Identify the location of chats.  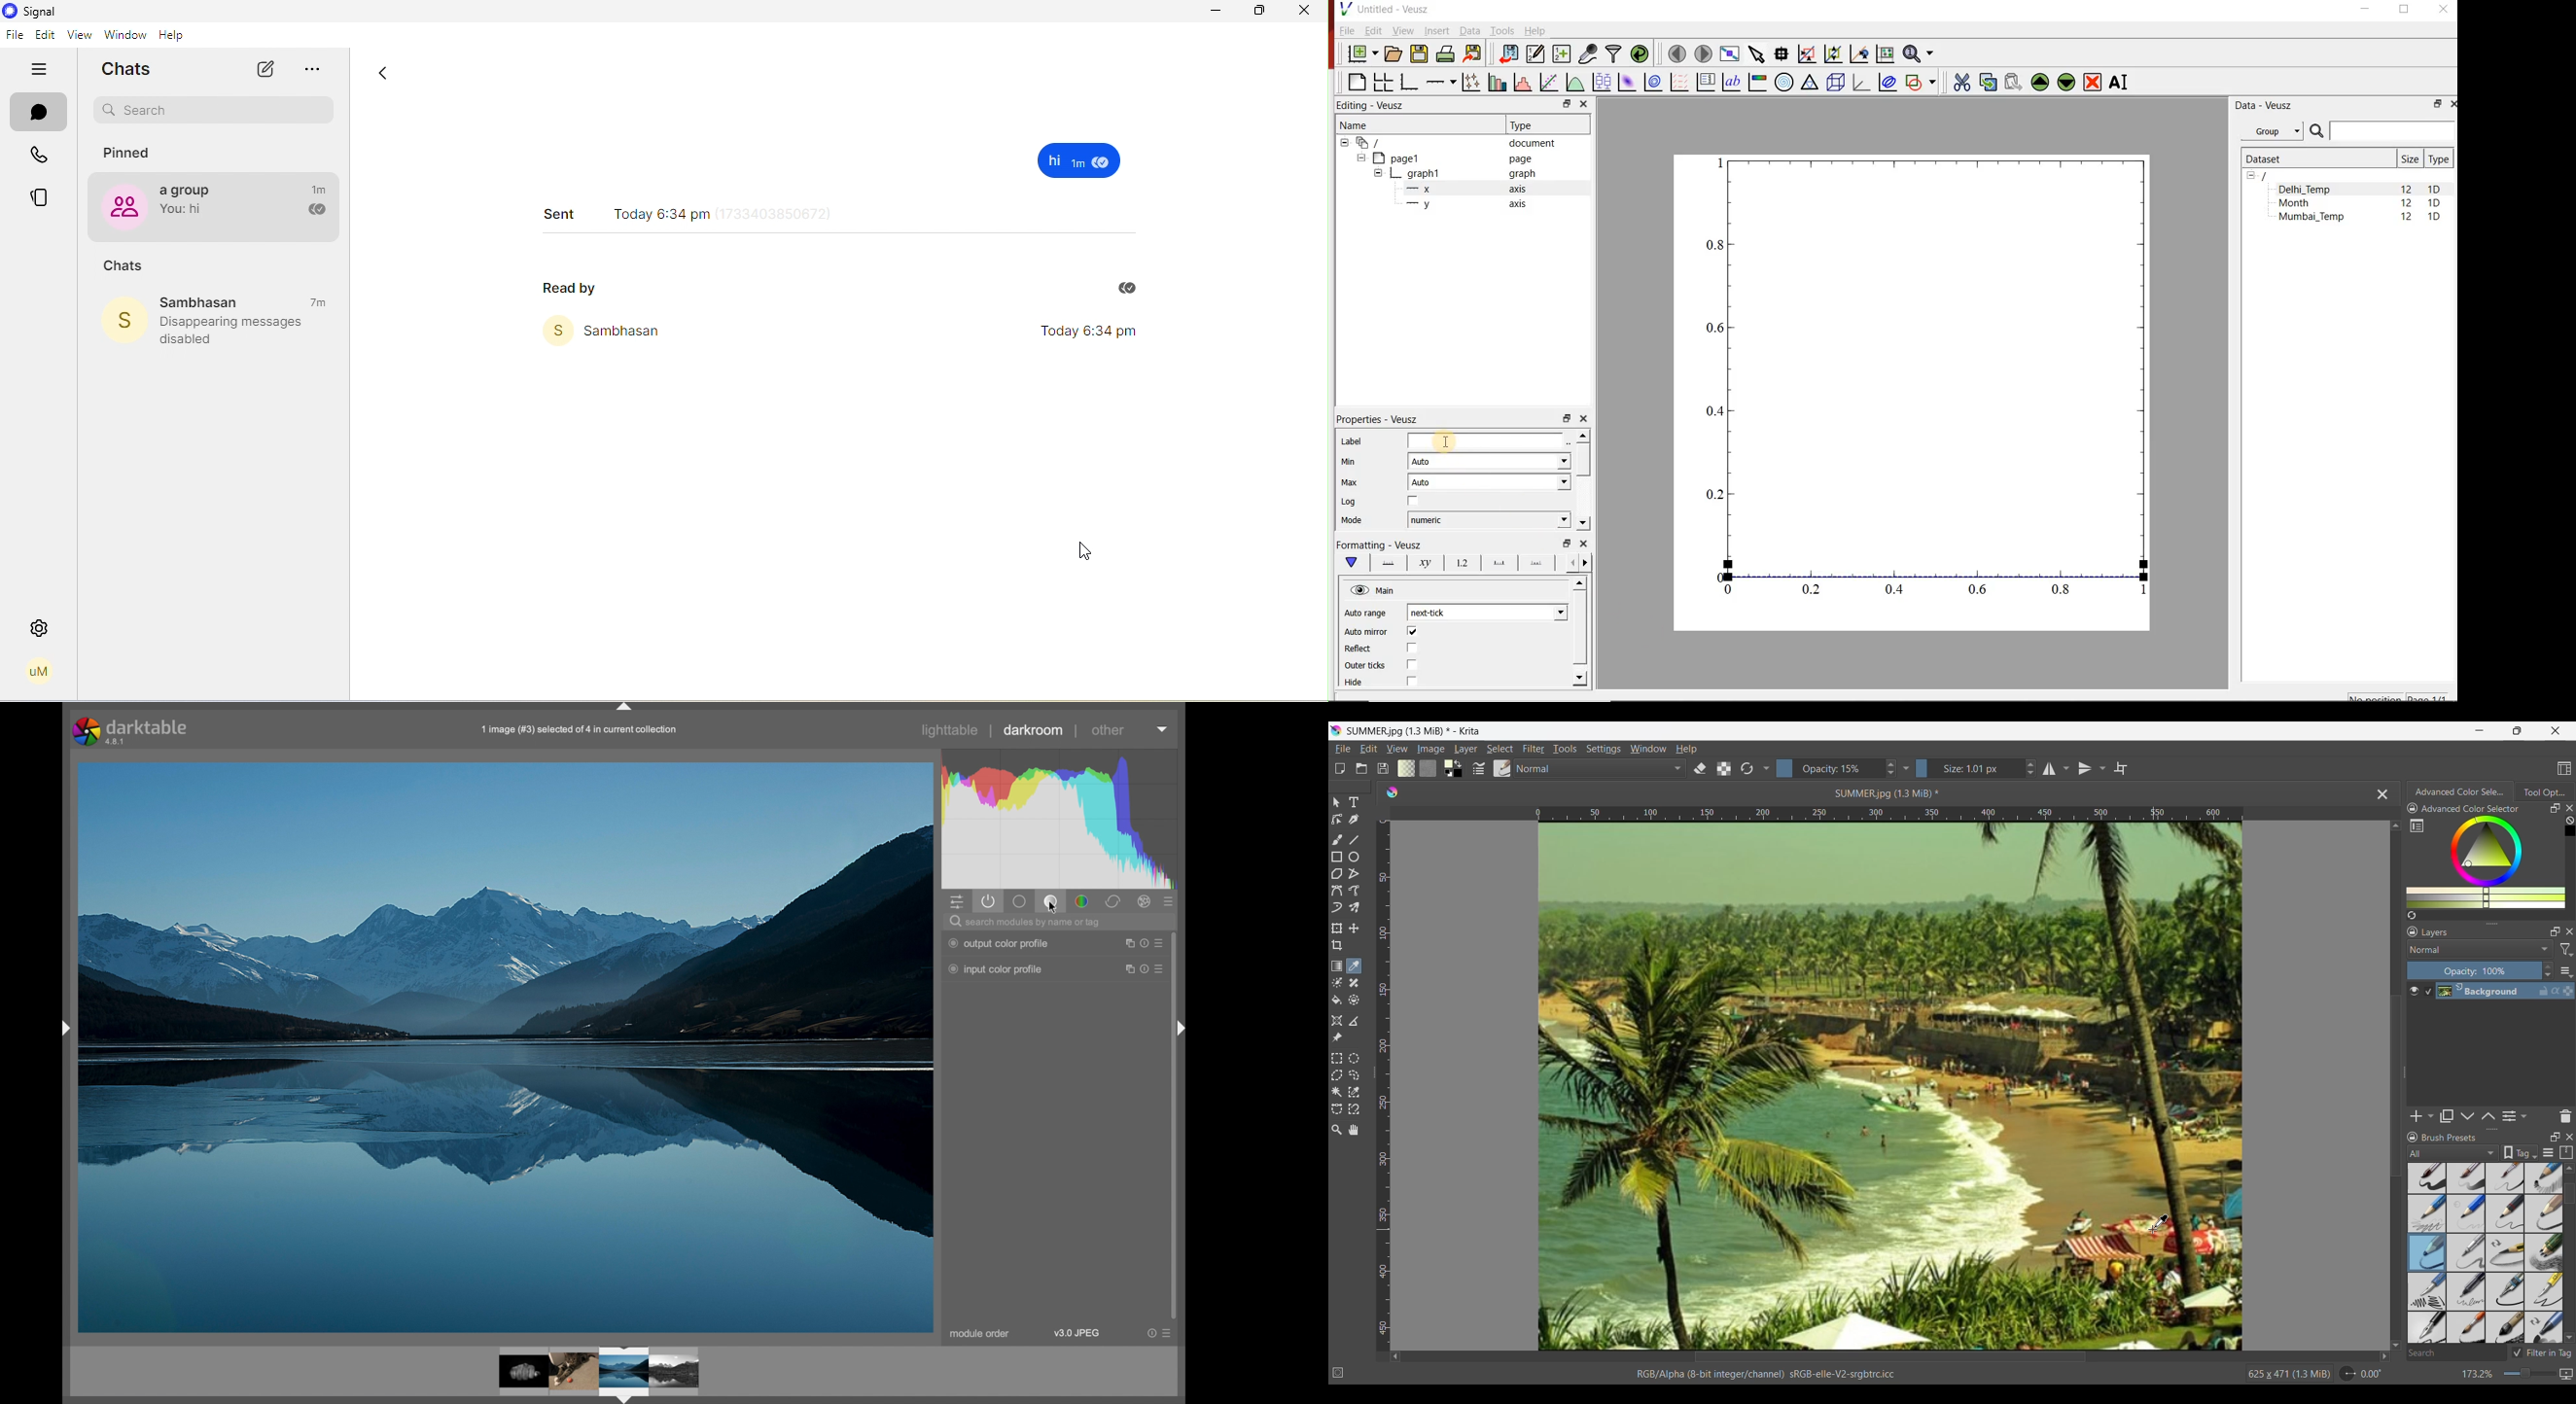
(132, 69).